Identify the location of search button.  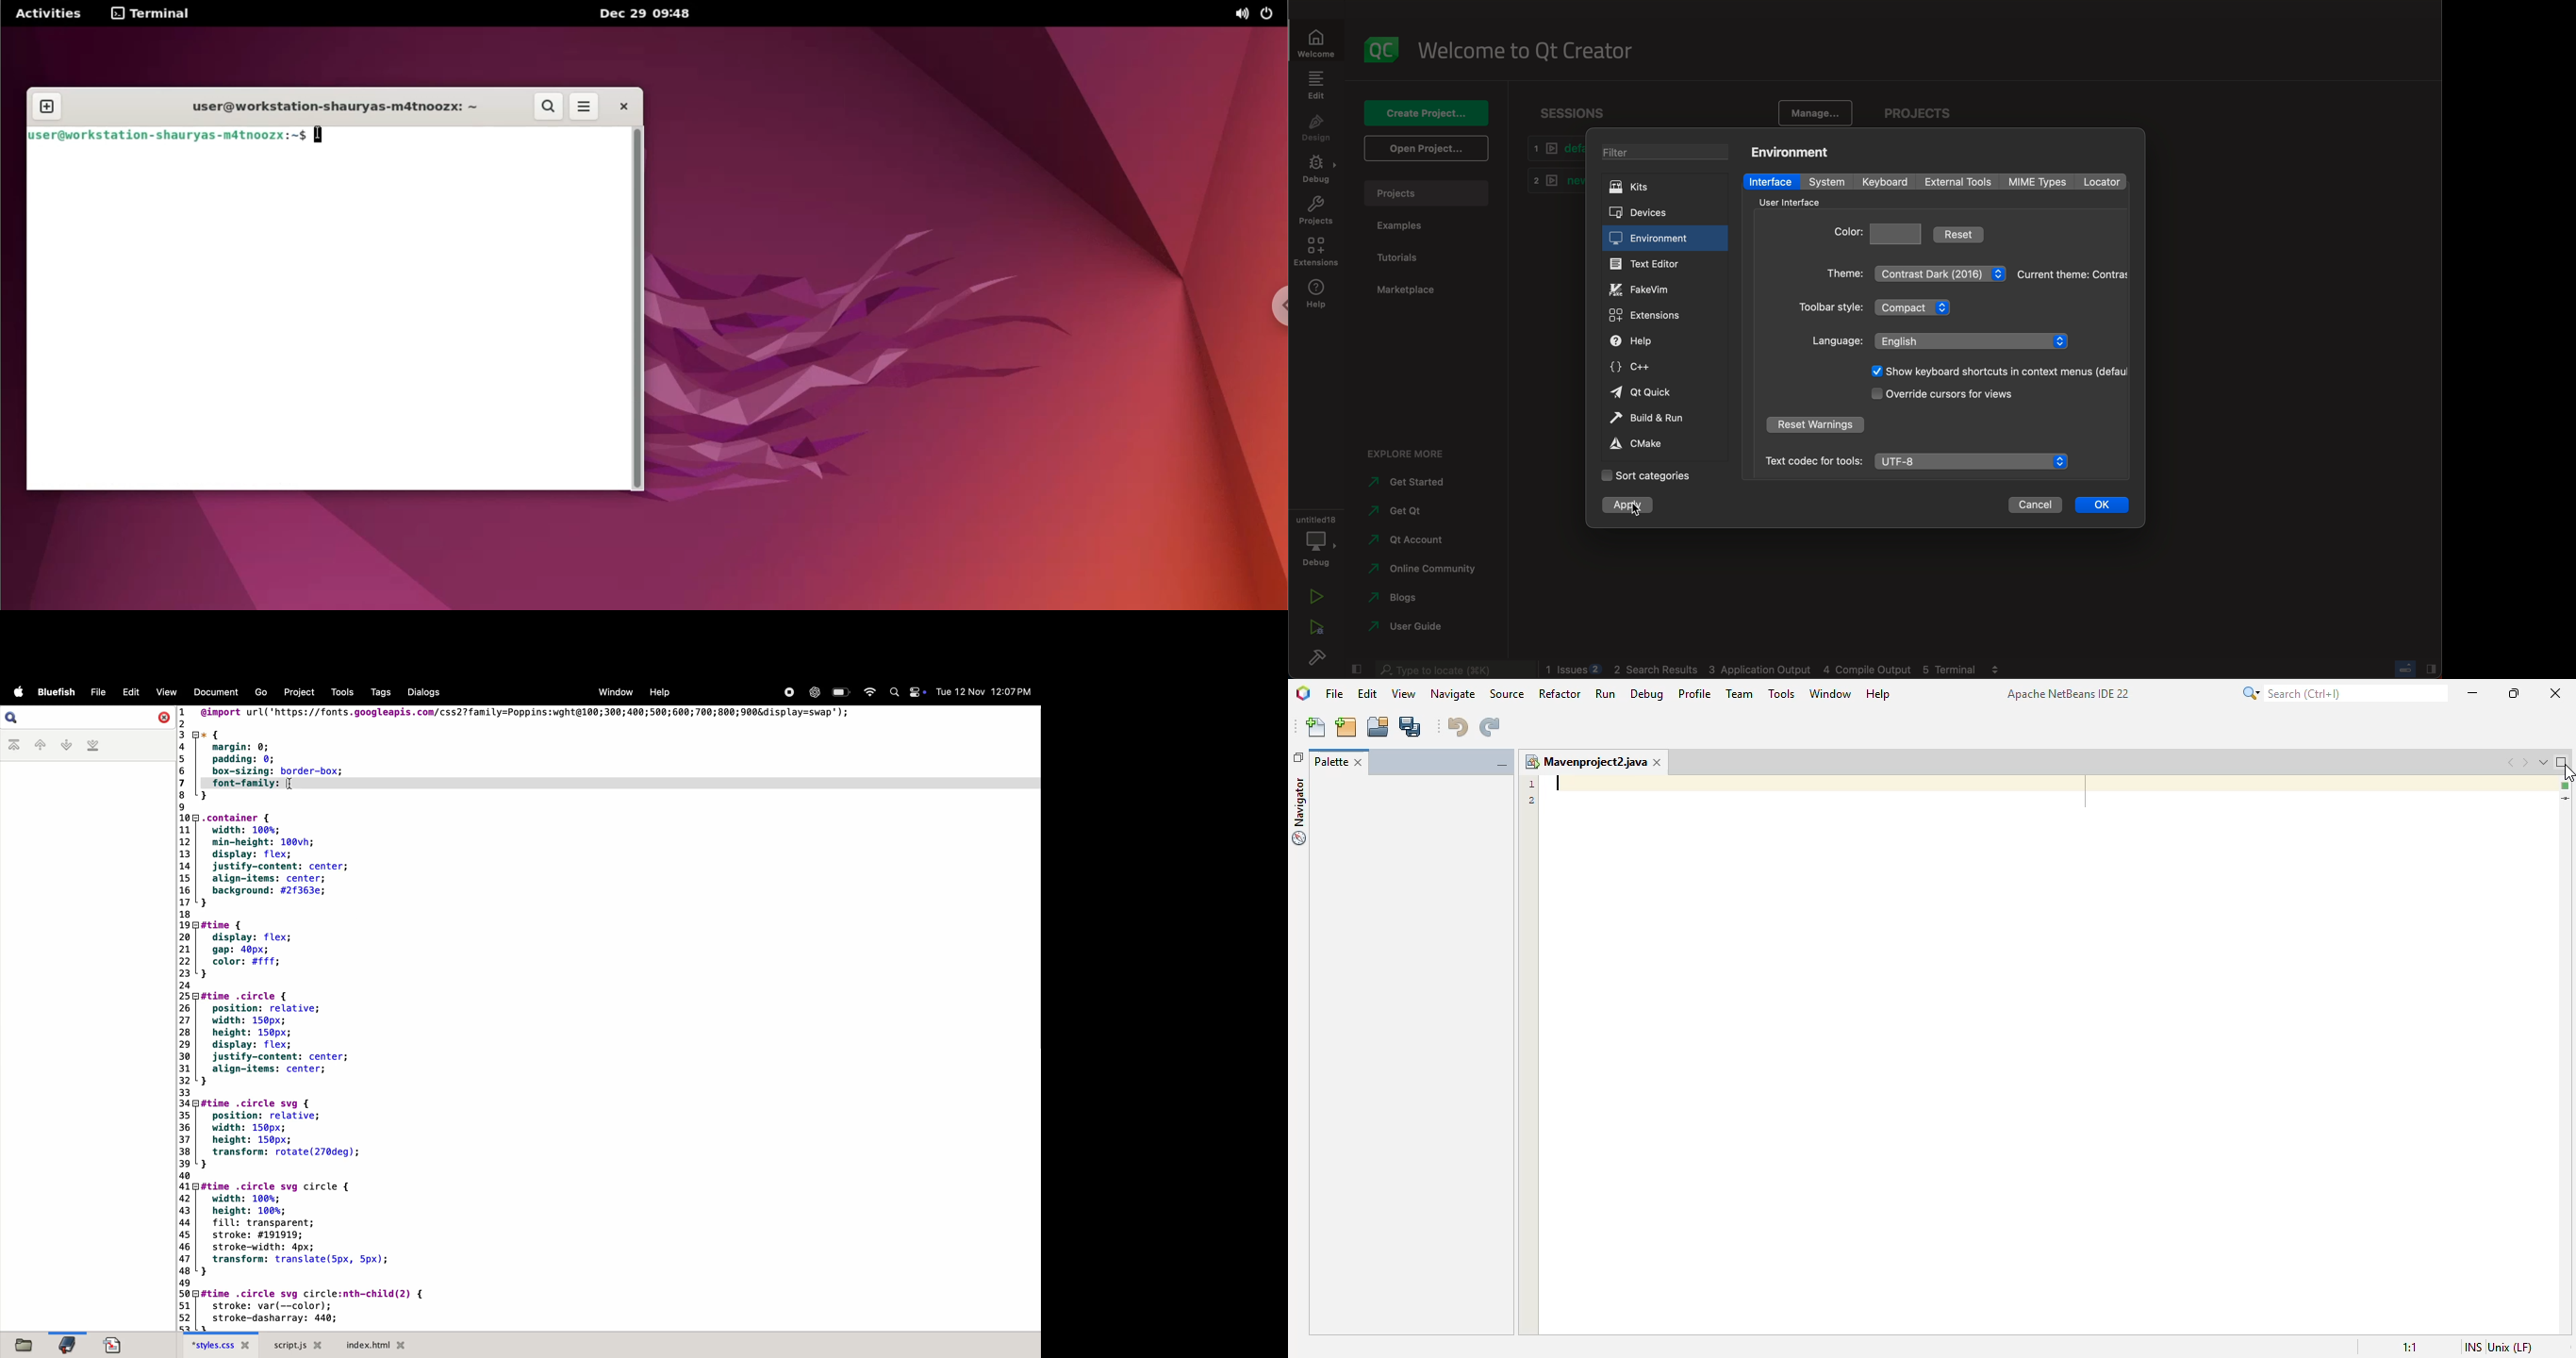
(549, 107).